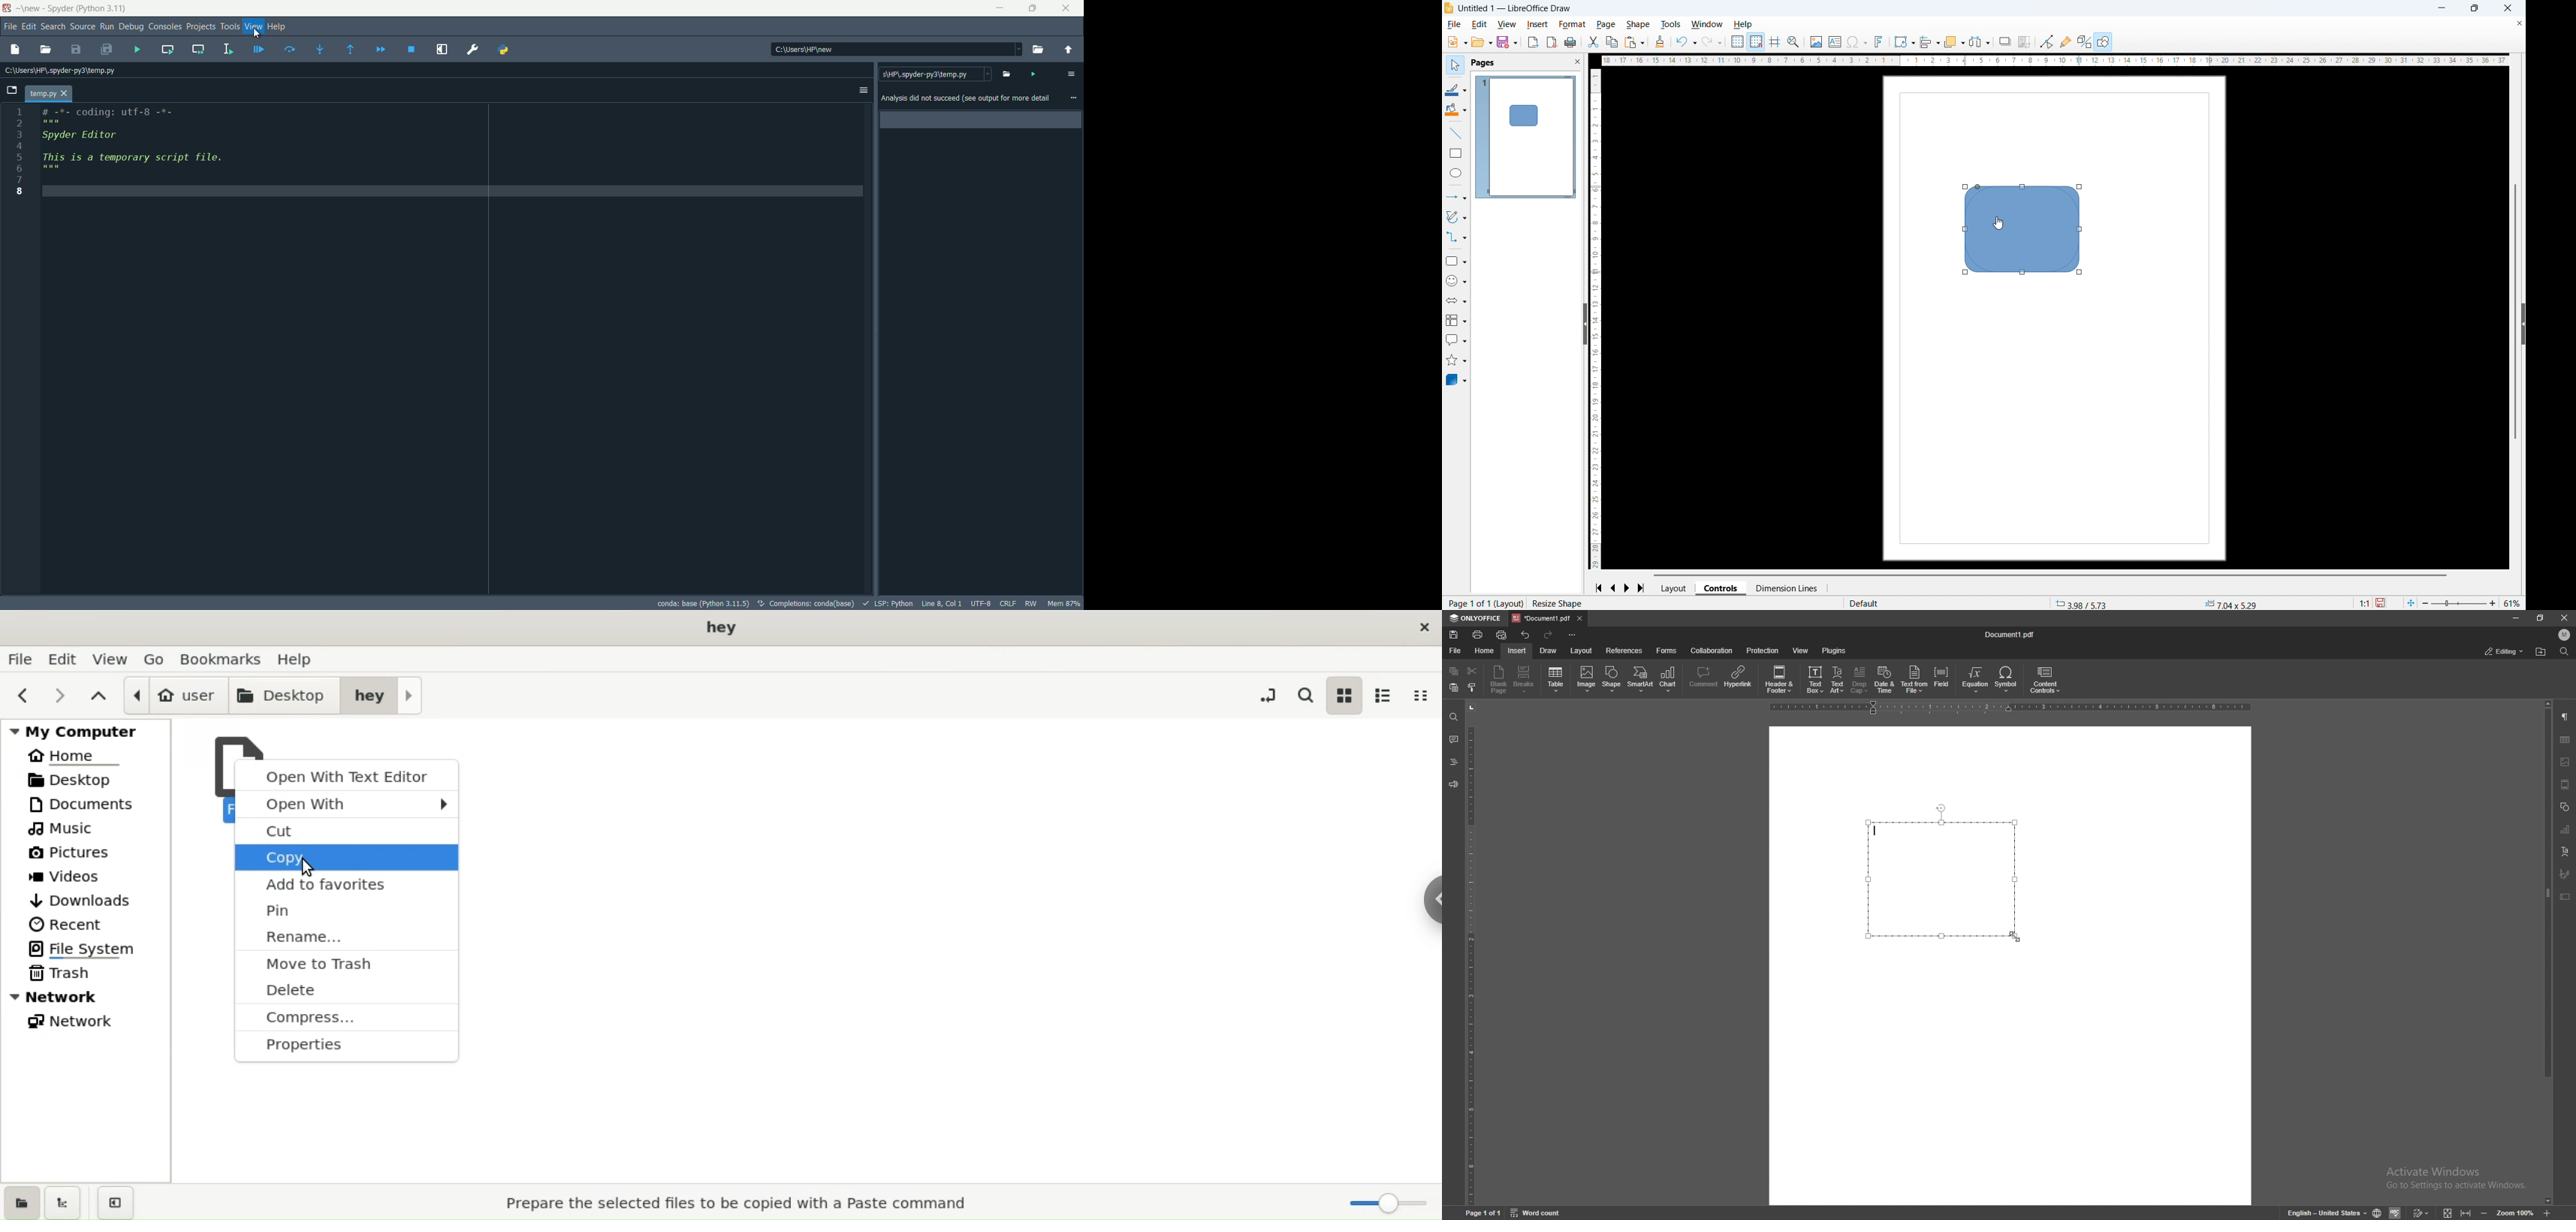  What do you see at coordinates (2378, 1213) in the screenshot?
I see `set doc language` at bounding box center [2378, 1213].